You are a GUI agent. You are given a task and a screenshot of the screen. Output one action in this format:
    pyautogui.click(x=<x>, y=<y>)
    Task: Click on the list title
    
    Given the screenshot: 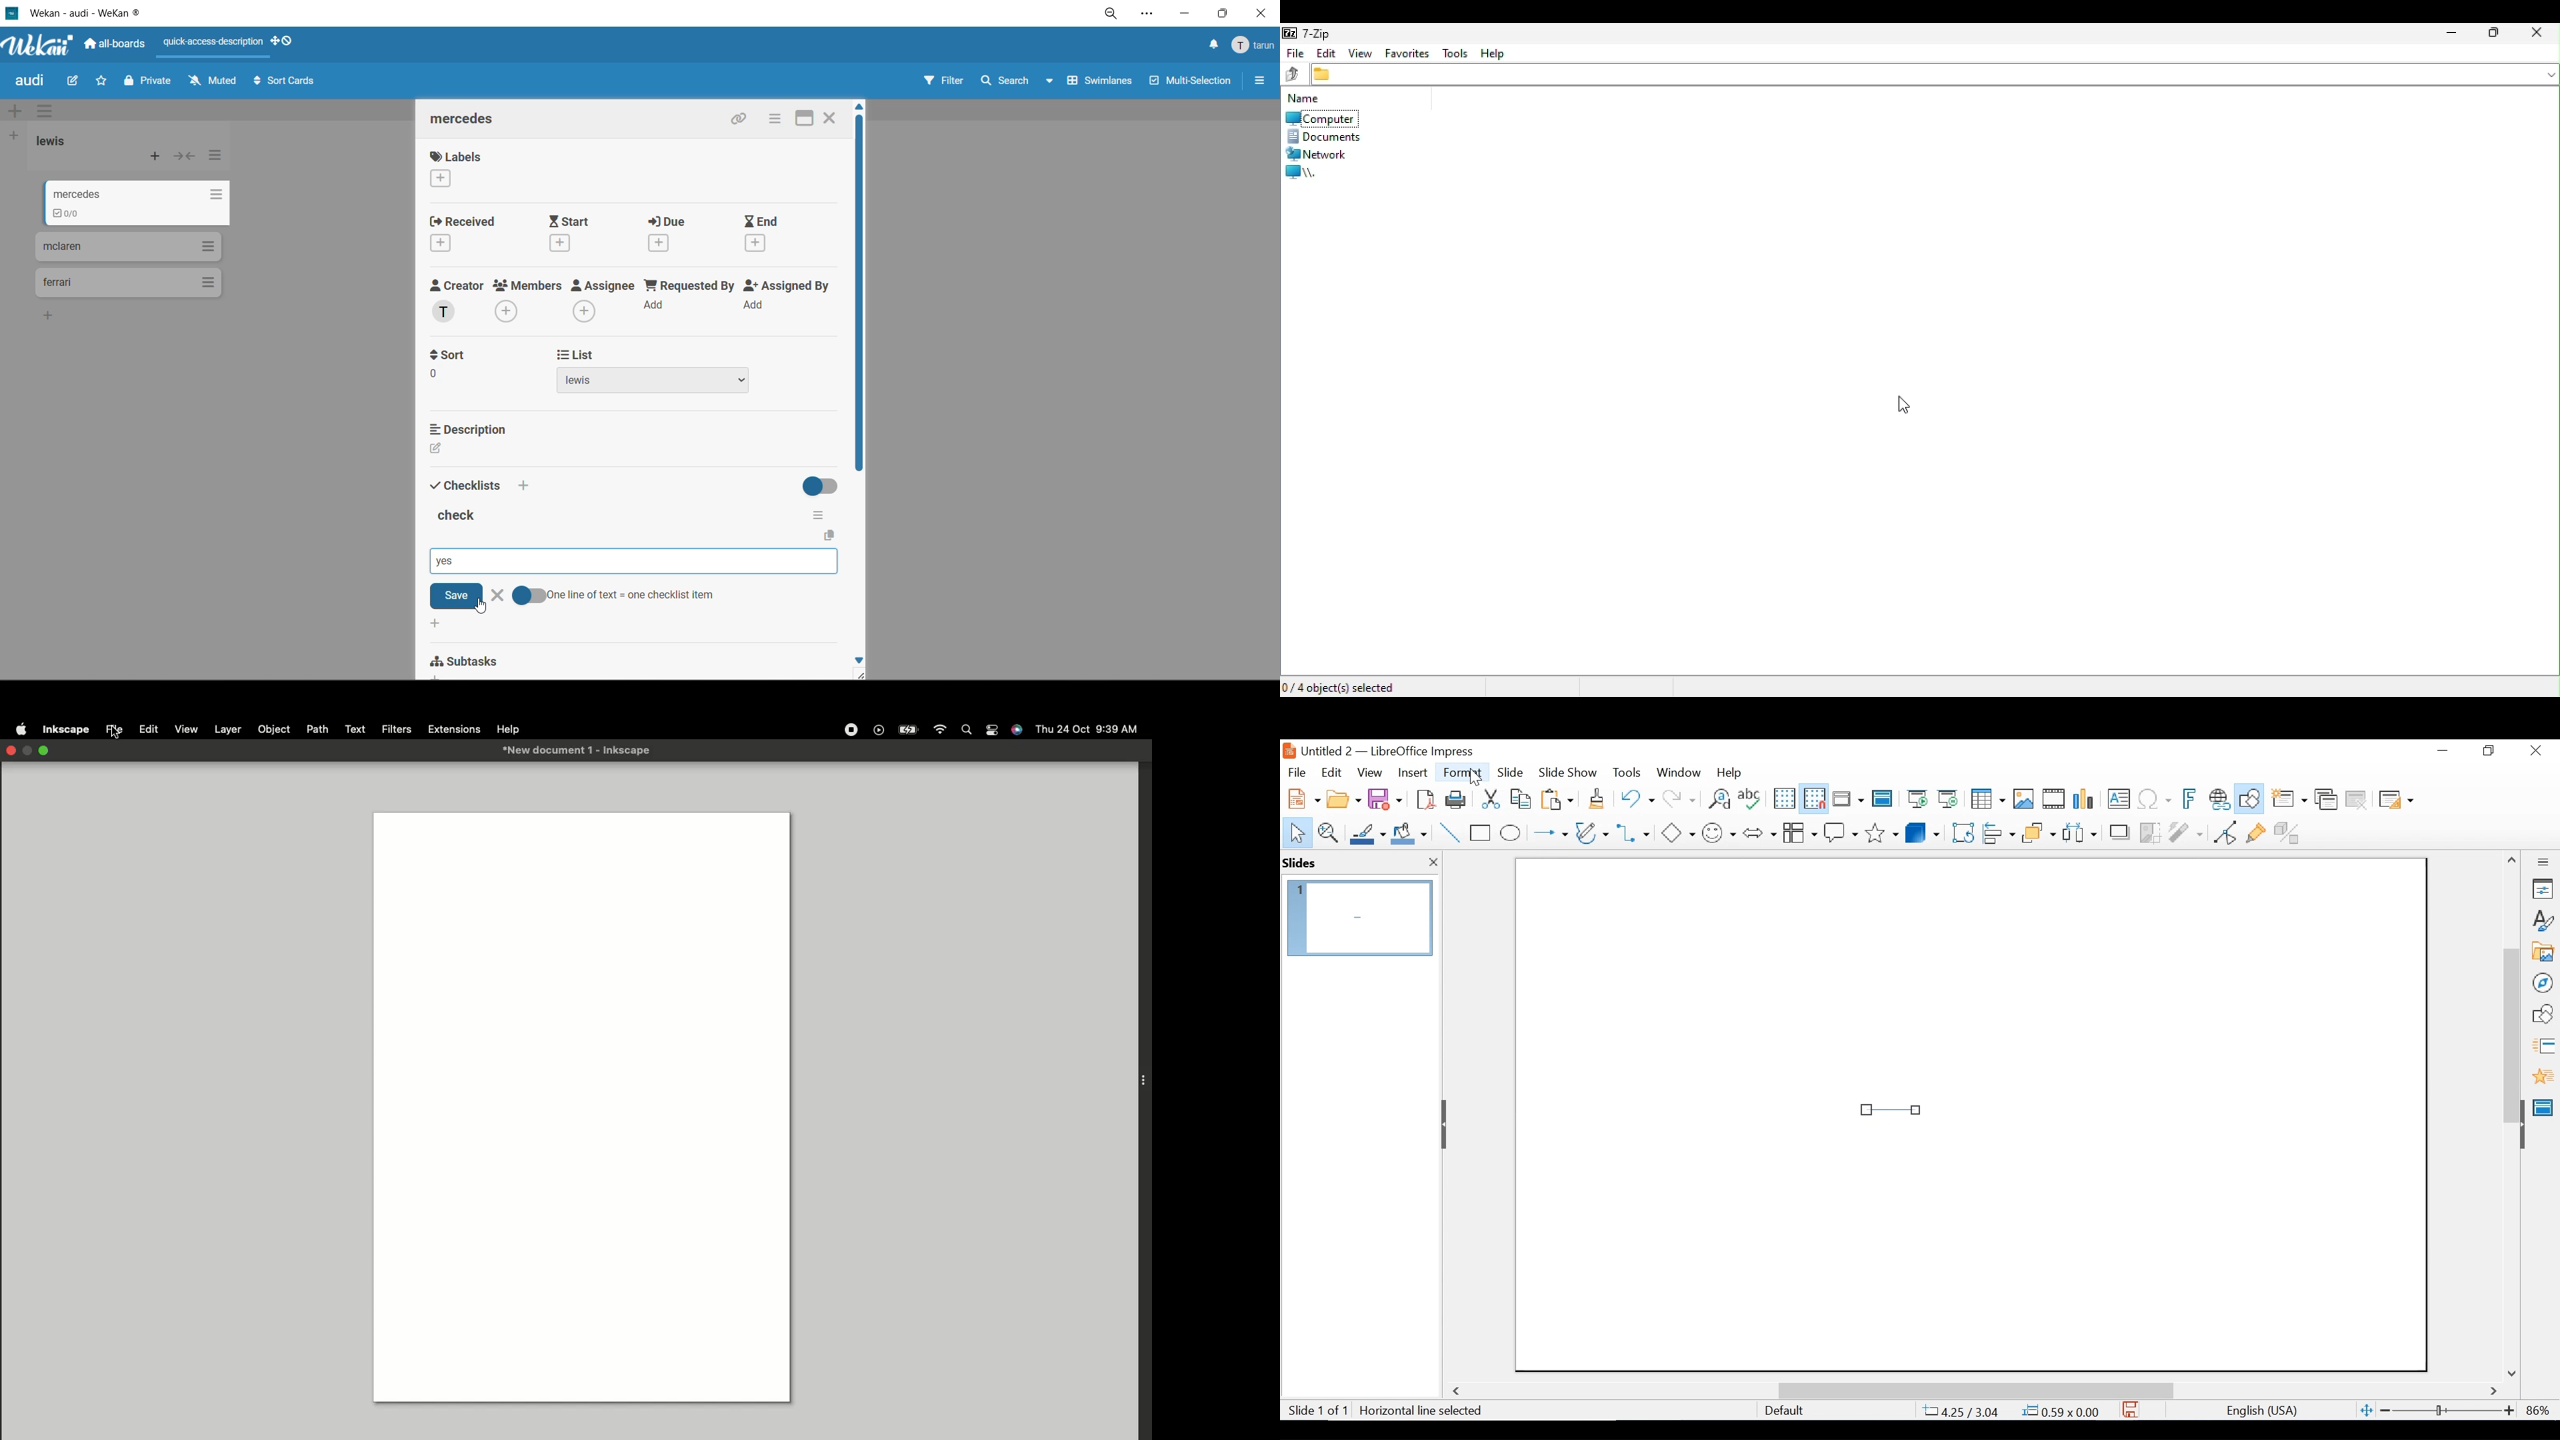 What is the action you would take?
    pyautogui.click(x=57, y=141)
    